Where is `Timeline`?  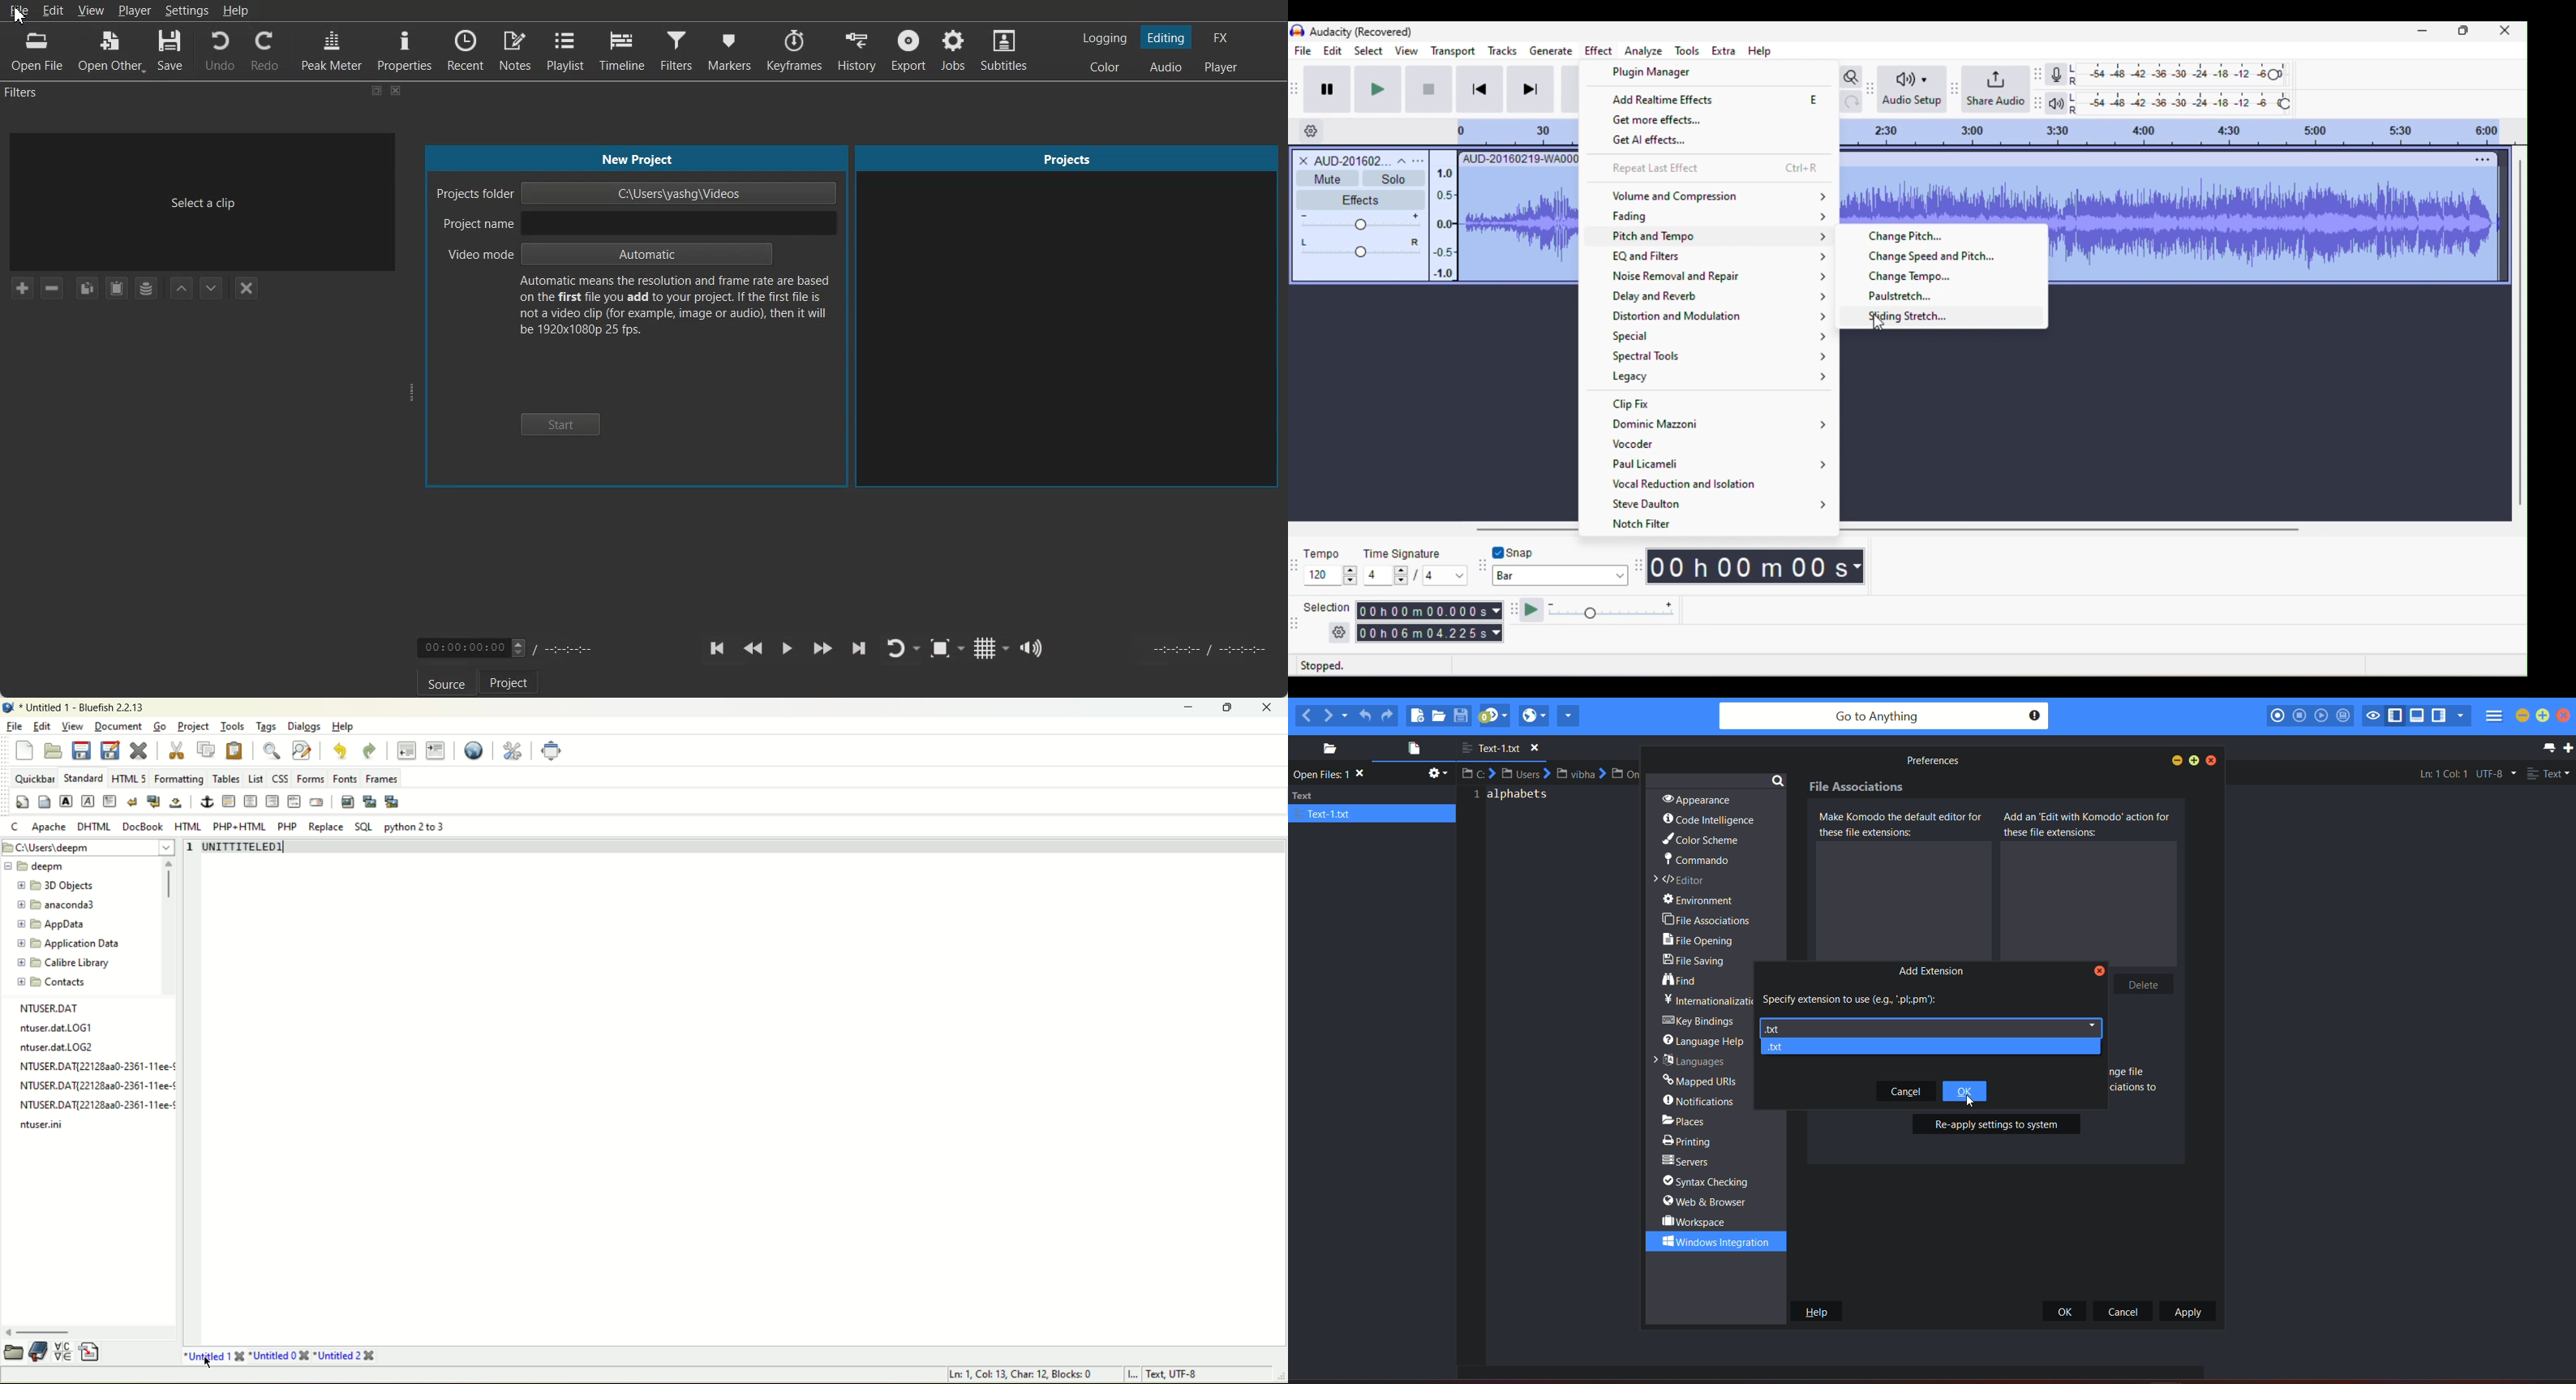
Timeline is located at coordinates (623, 49).